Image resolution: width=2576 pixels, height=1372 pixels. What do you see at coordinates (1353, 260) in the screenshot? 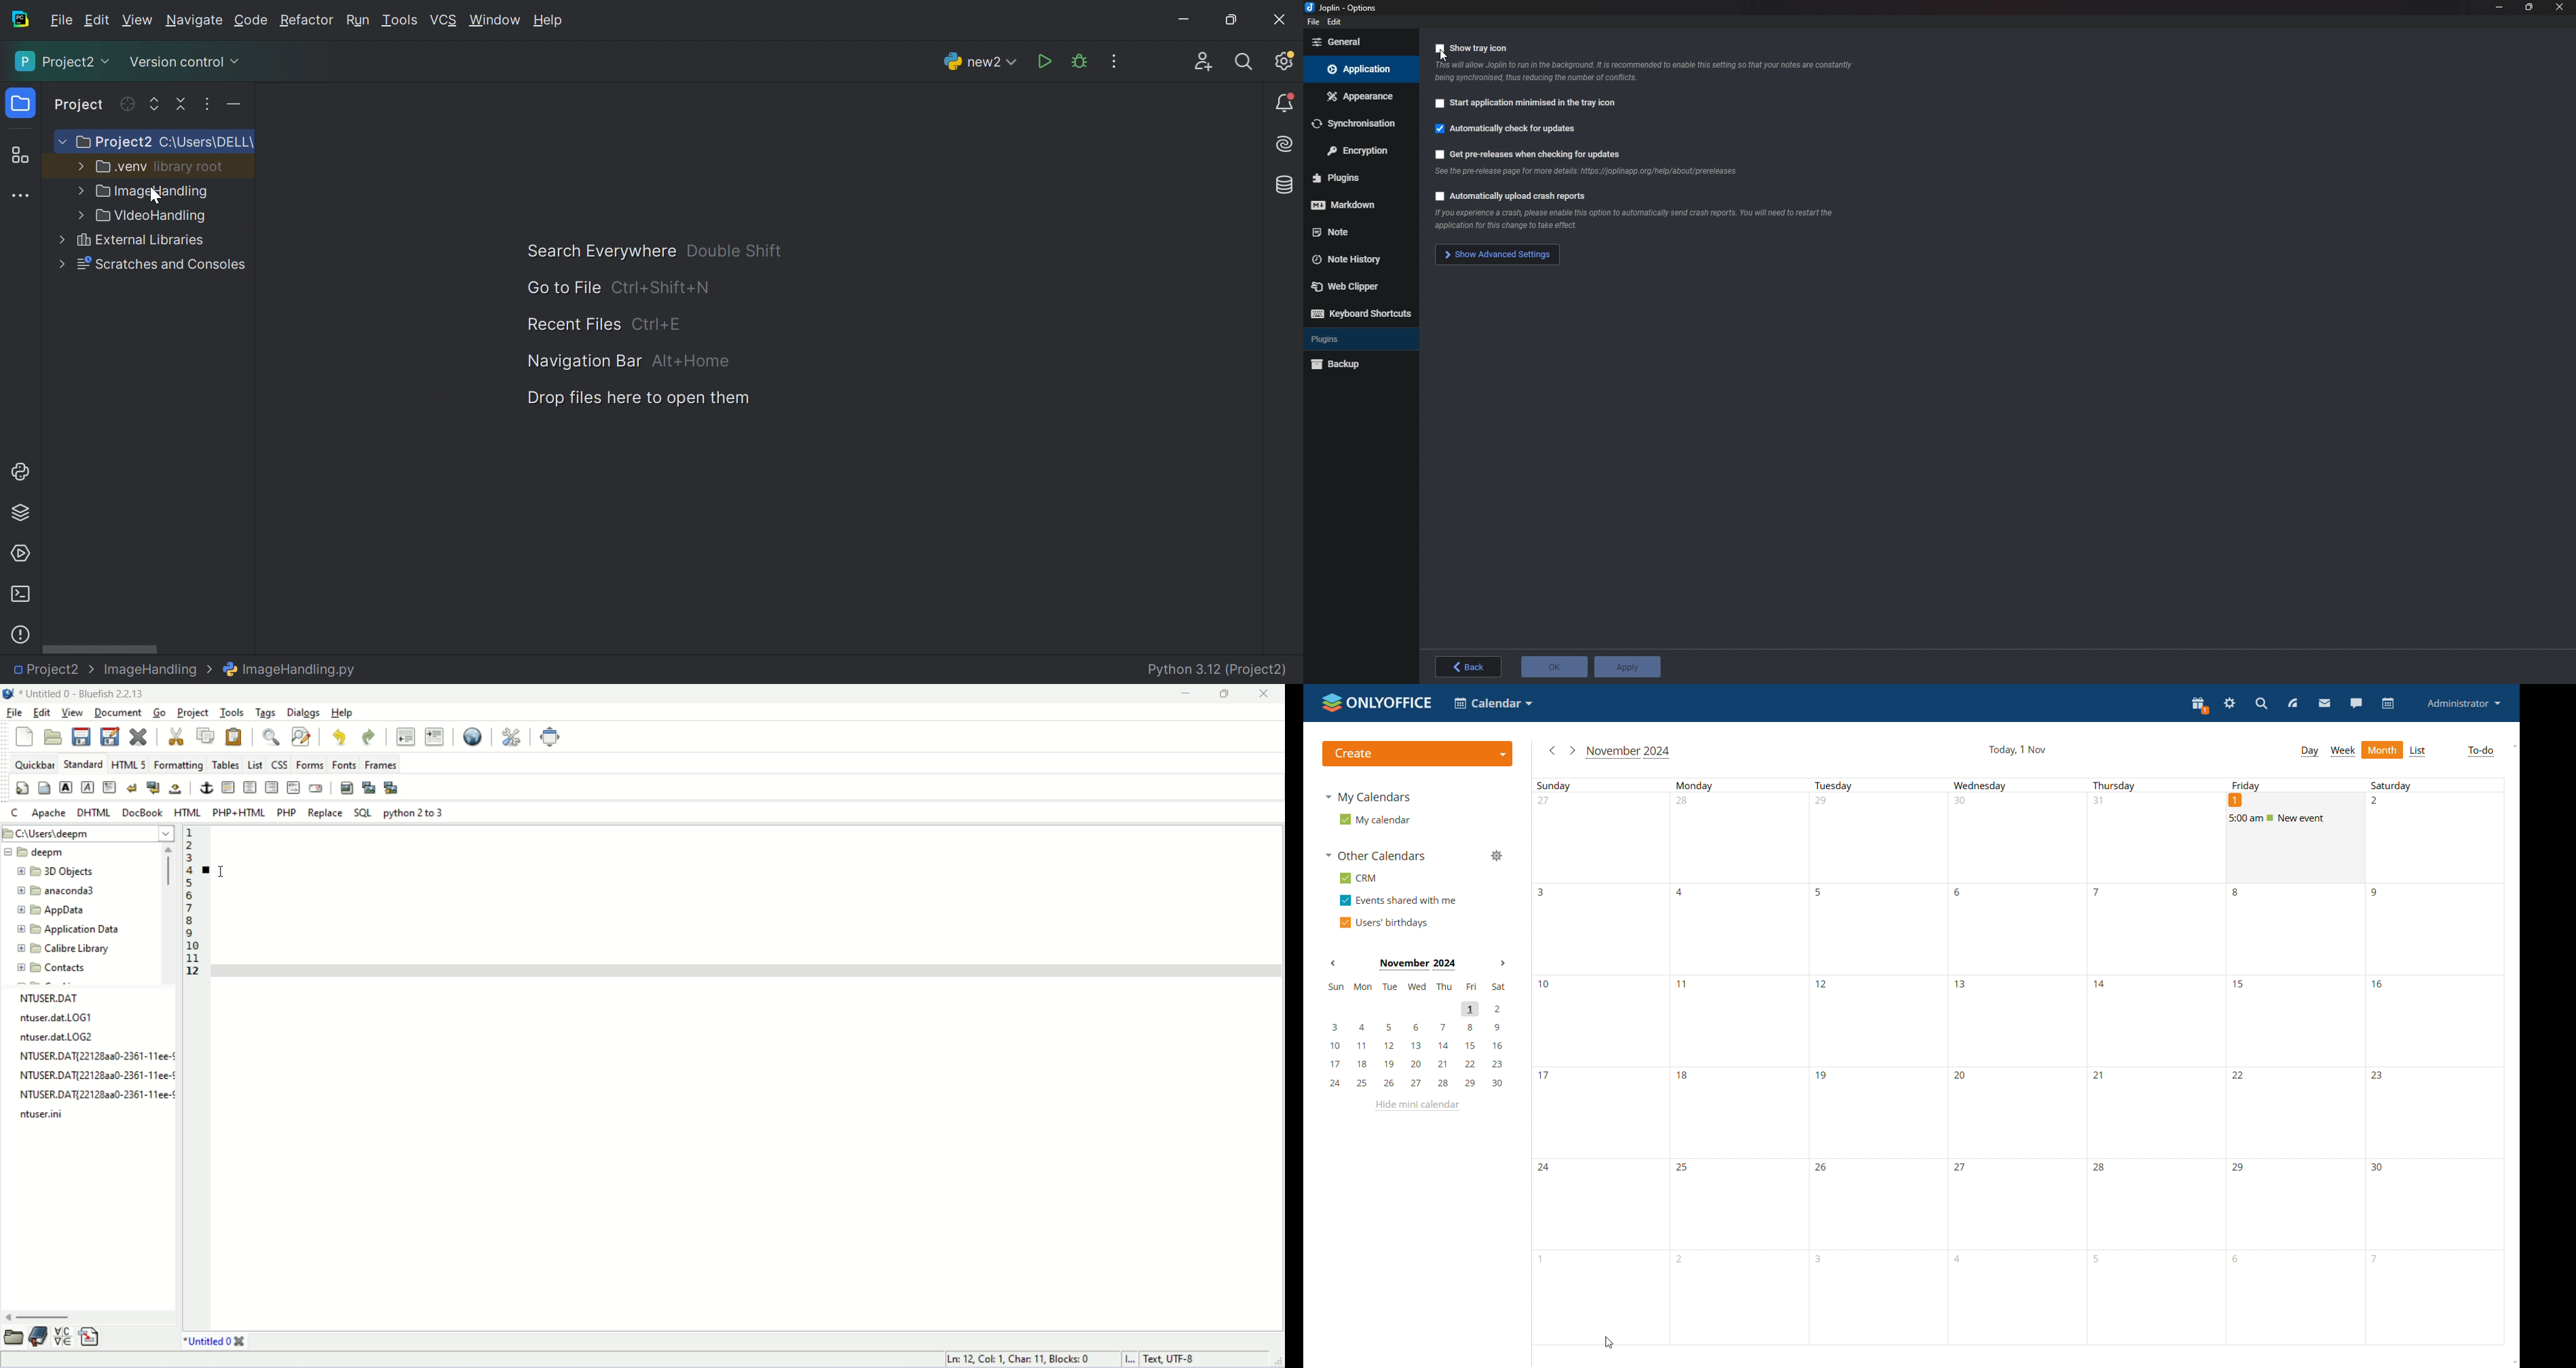
I see `Note history` at bounding box center [1353, 260].